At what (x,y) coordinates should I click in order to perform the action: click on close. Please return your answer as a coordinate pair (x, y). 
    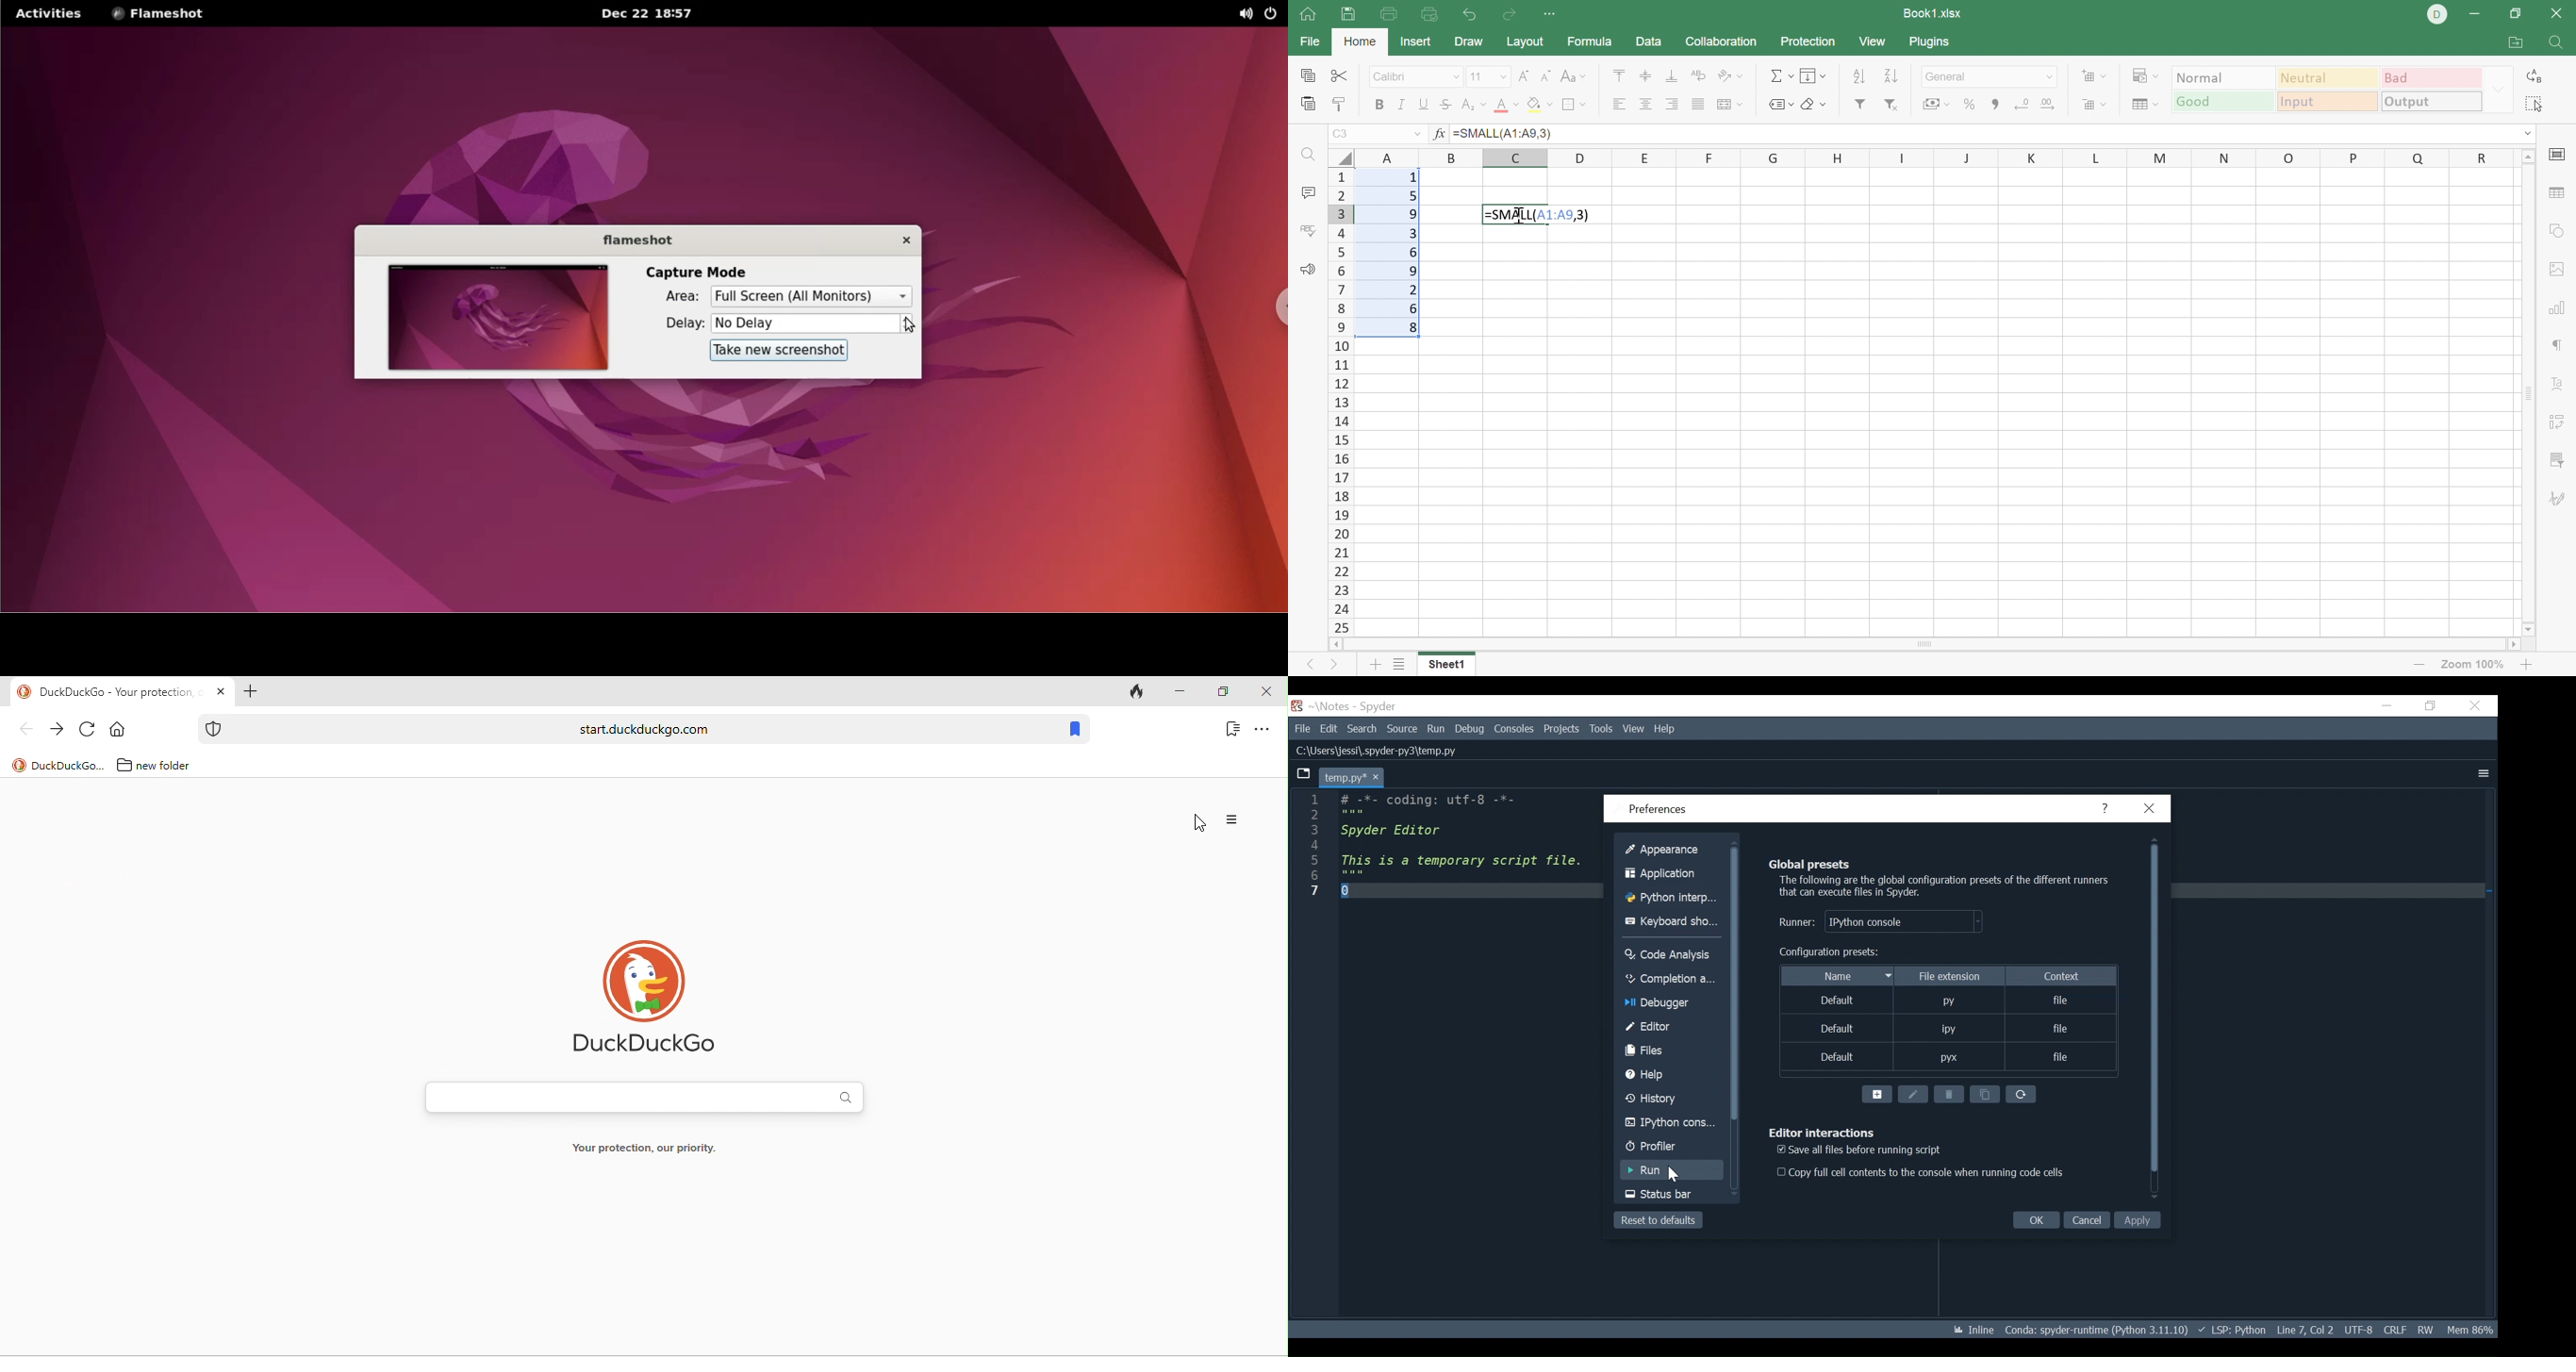
    Looking at the image, I should click on (897, 240).